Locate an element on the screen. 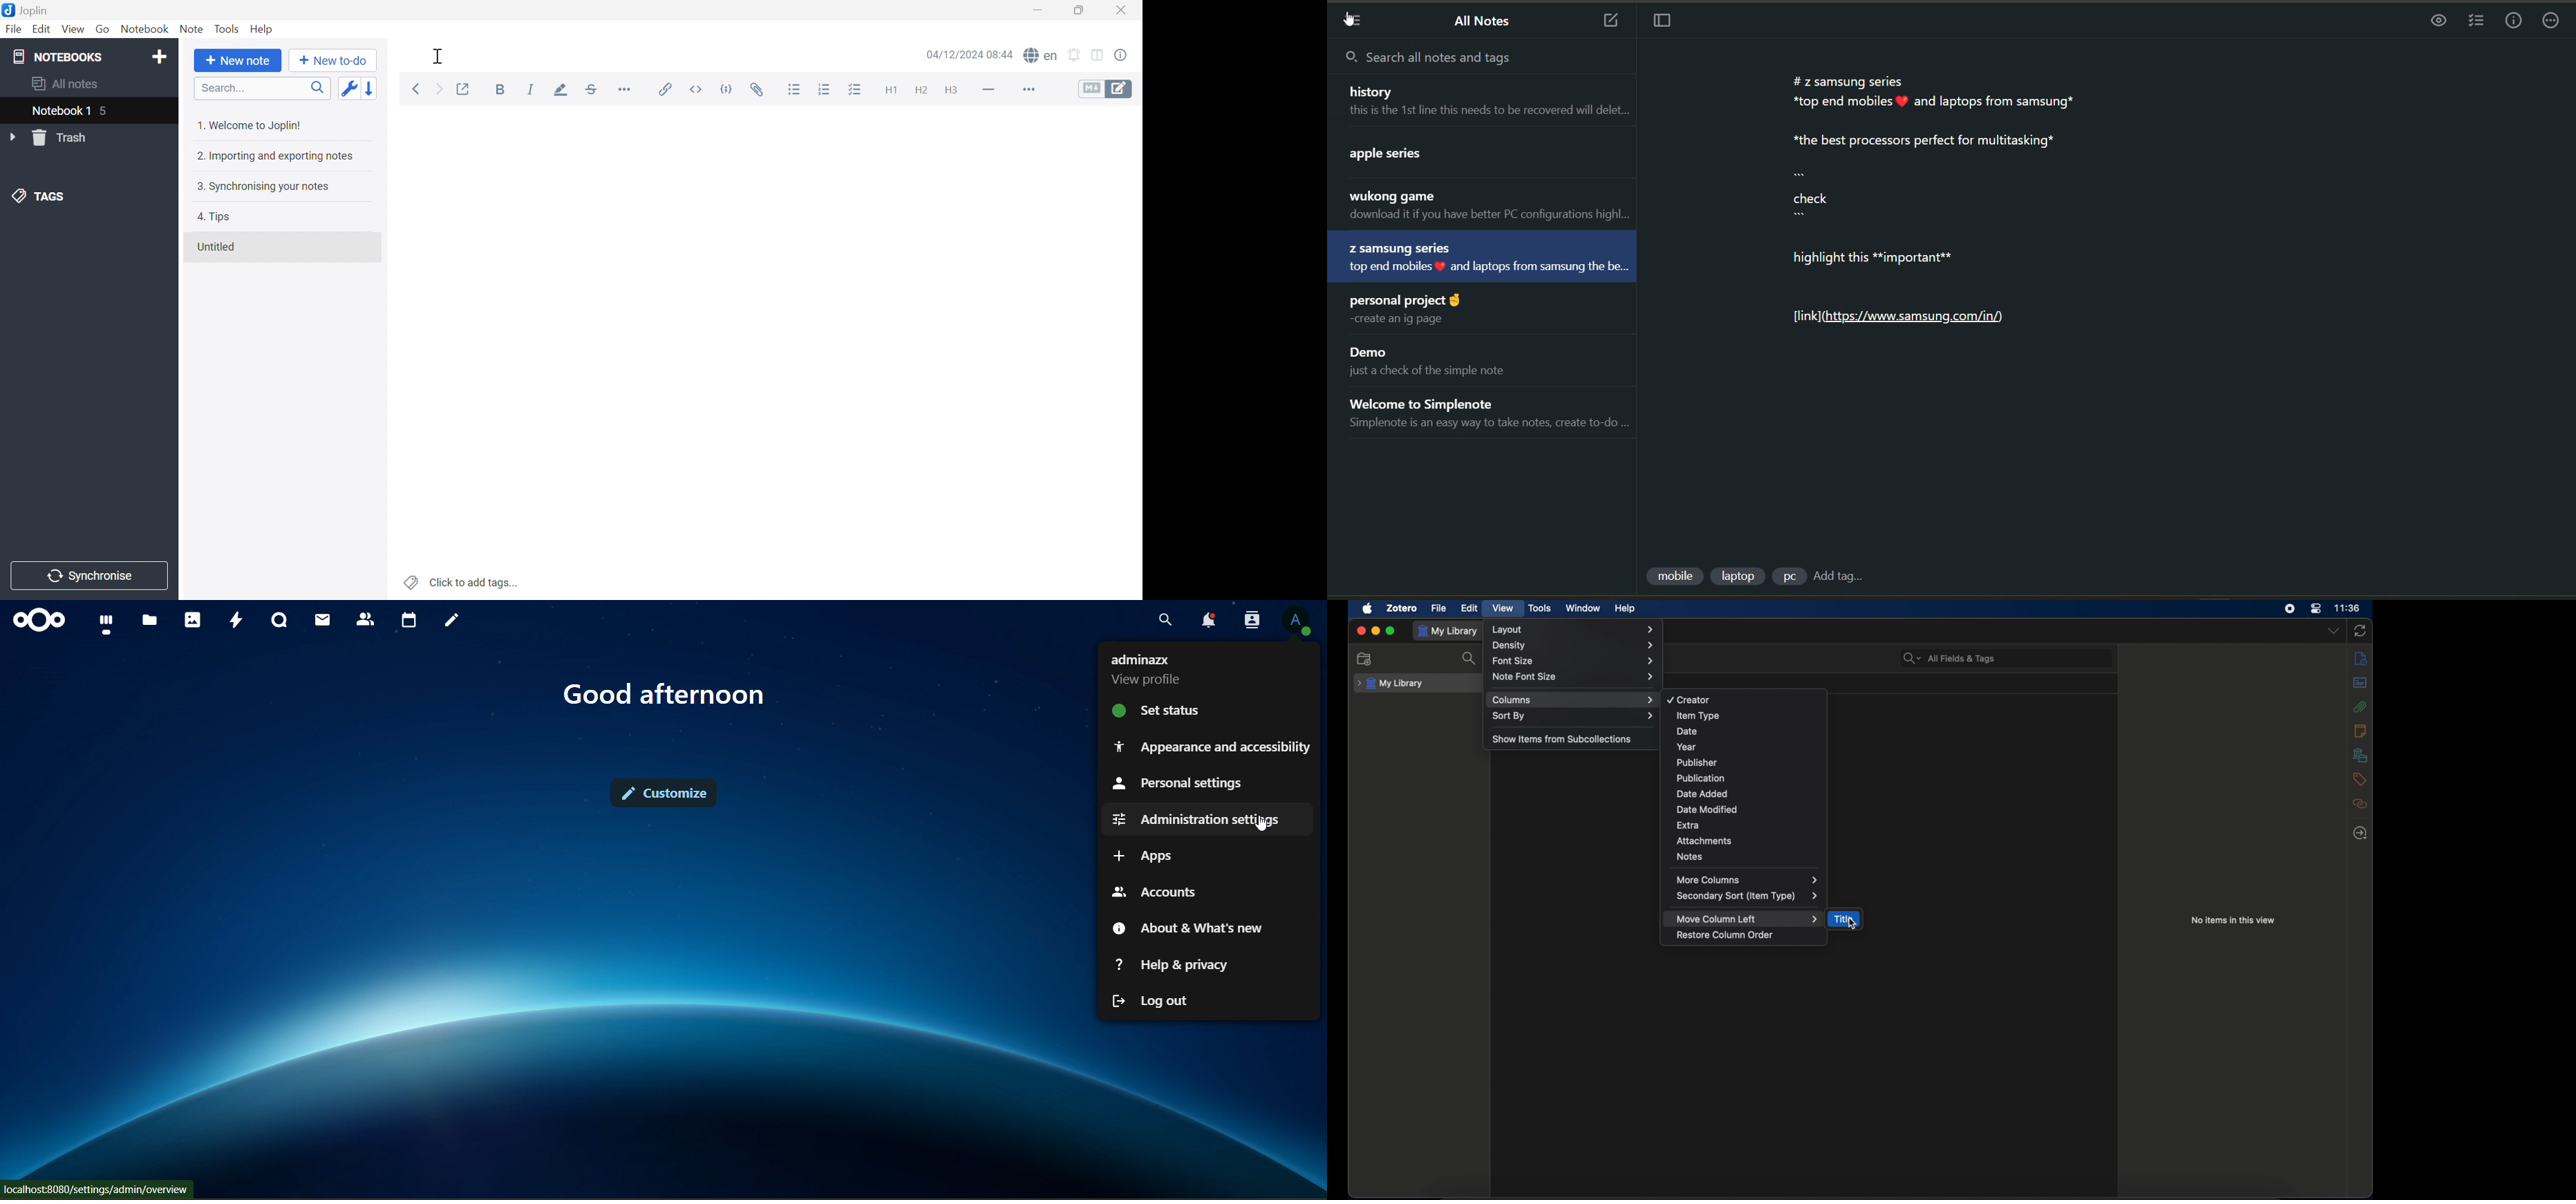  all notes is located at coordinates (1489, 21).